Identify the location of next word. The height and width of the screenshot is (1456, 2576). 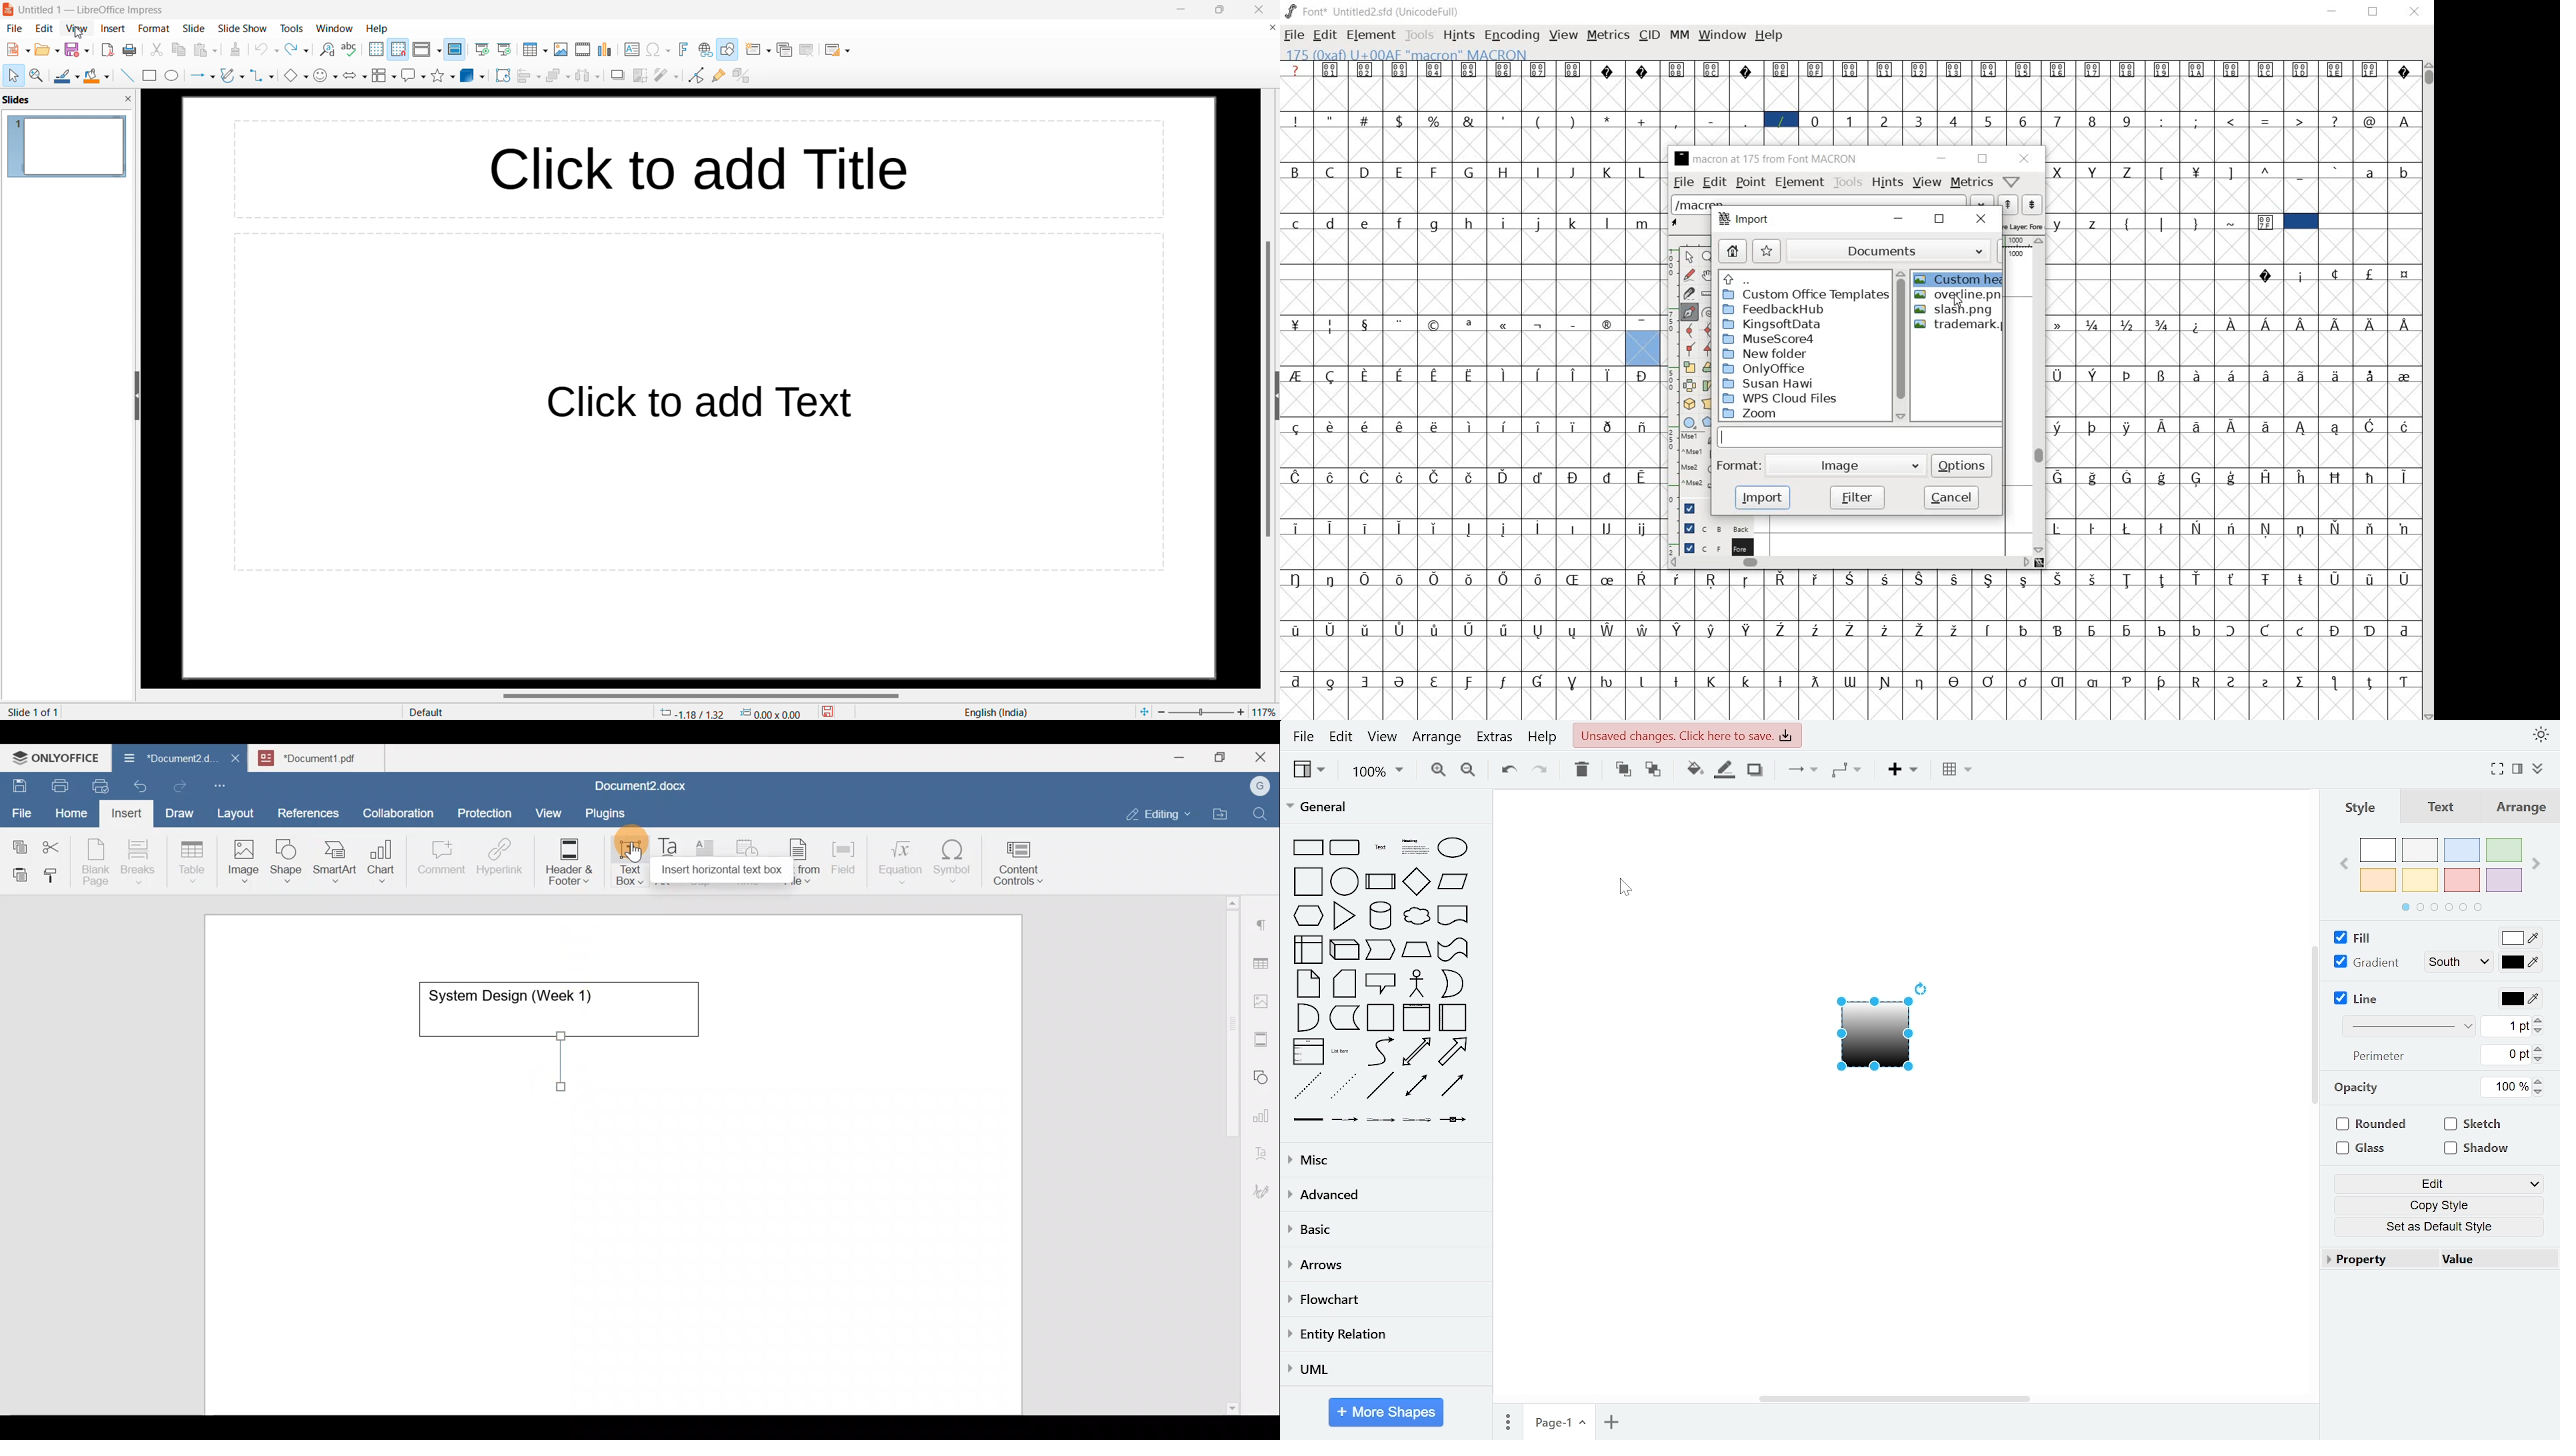
(2033, 204).